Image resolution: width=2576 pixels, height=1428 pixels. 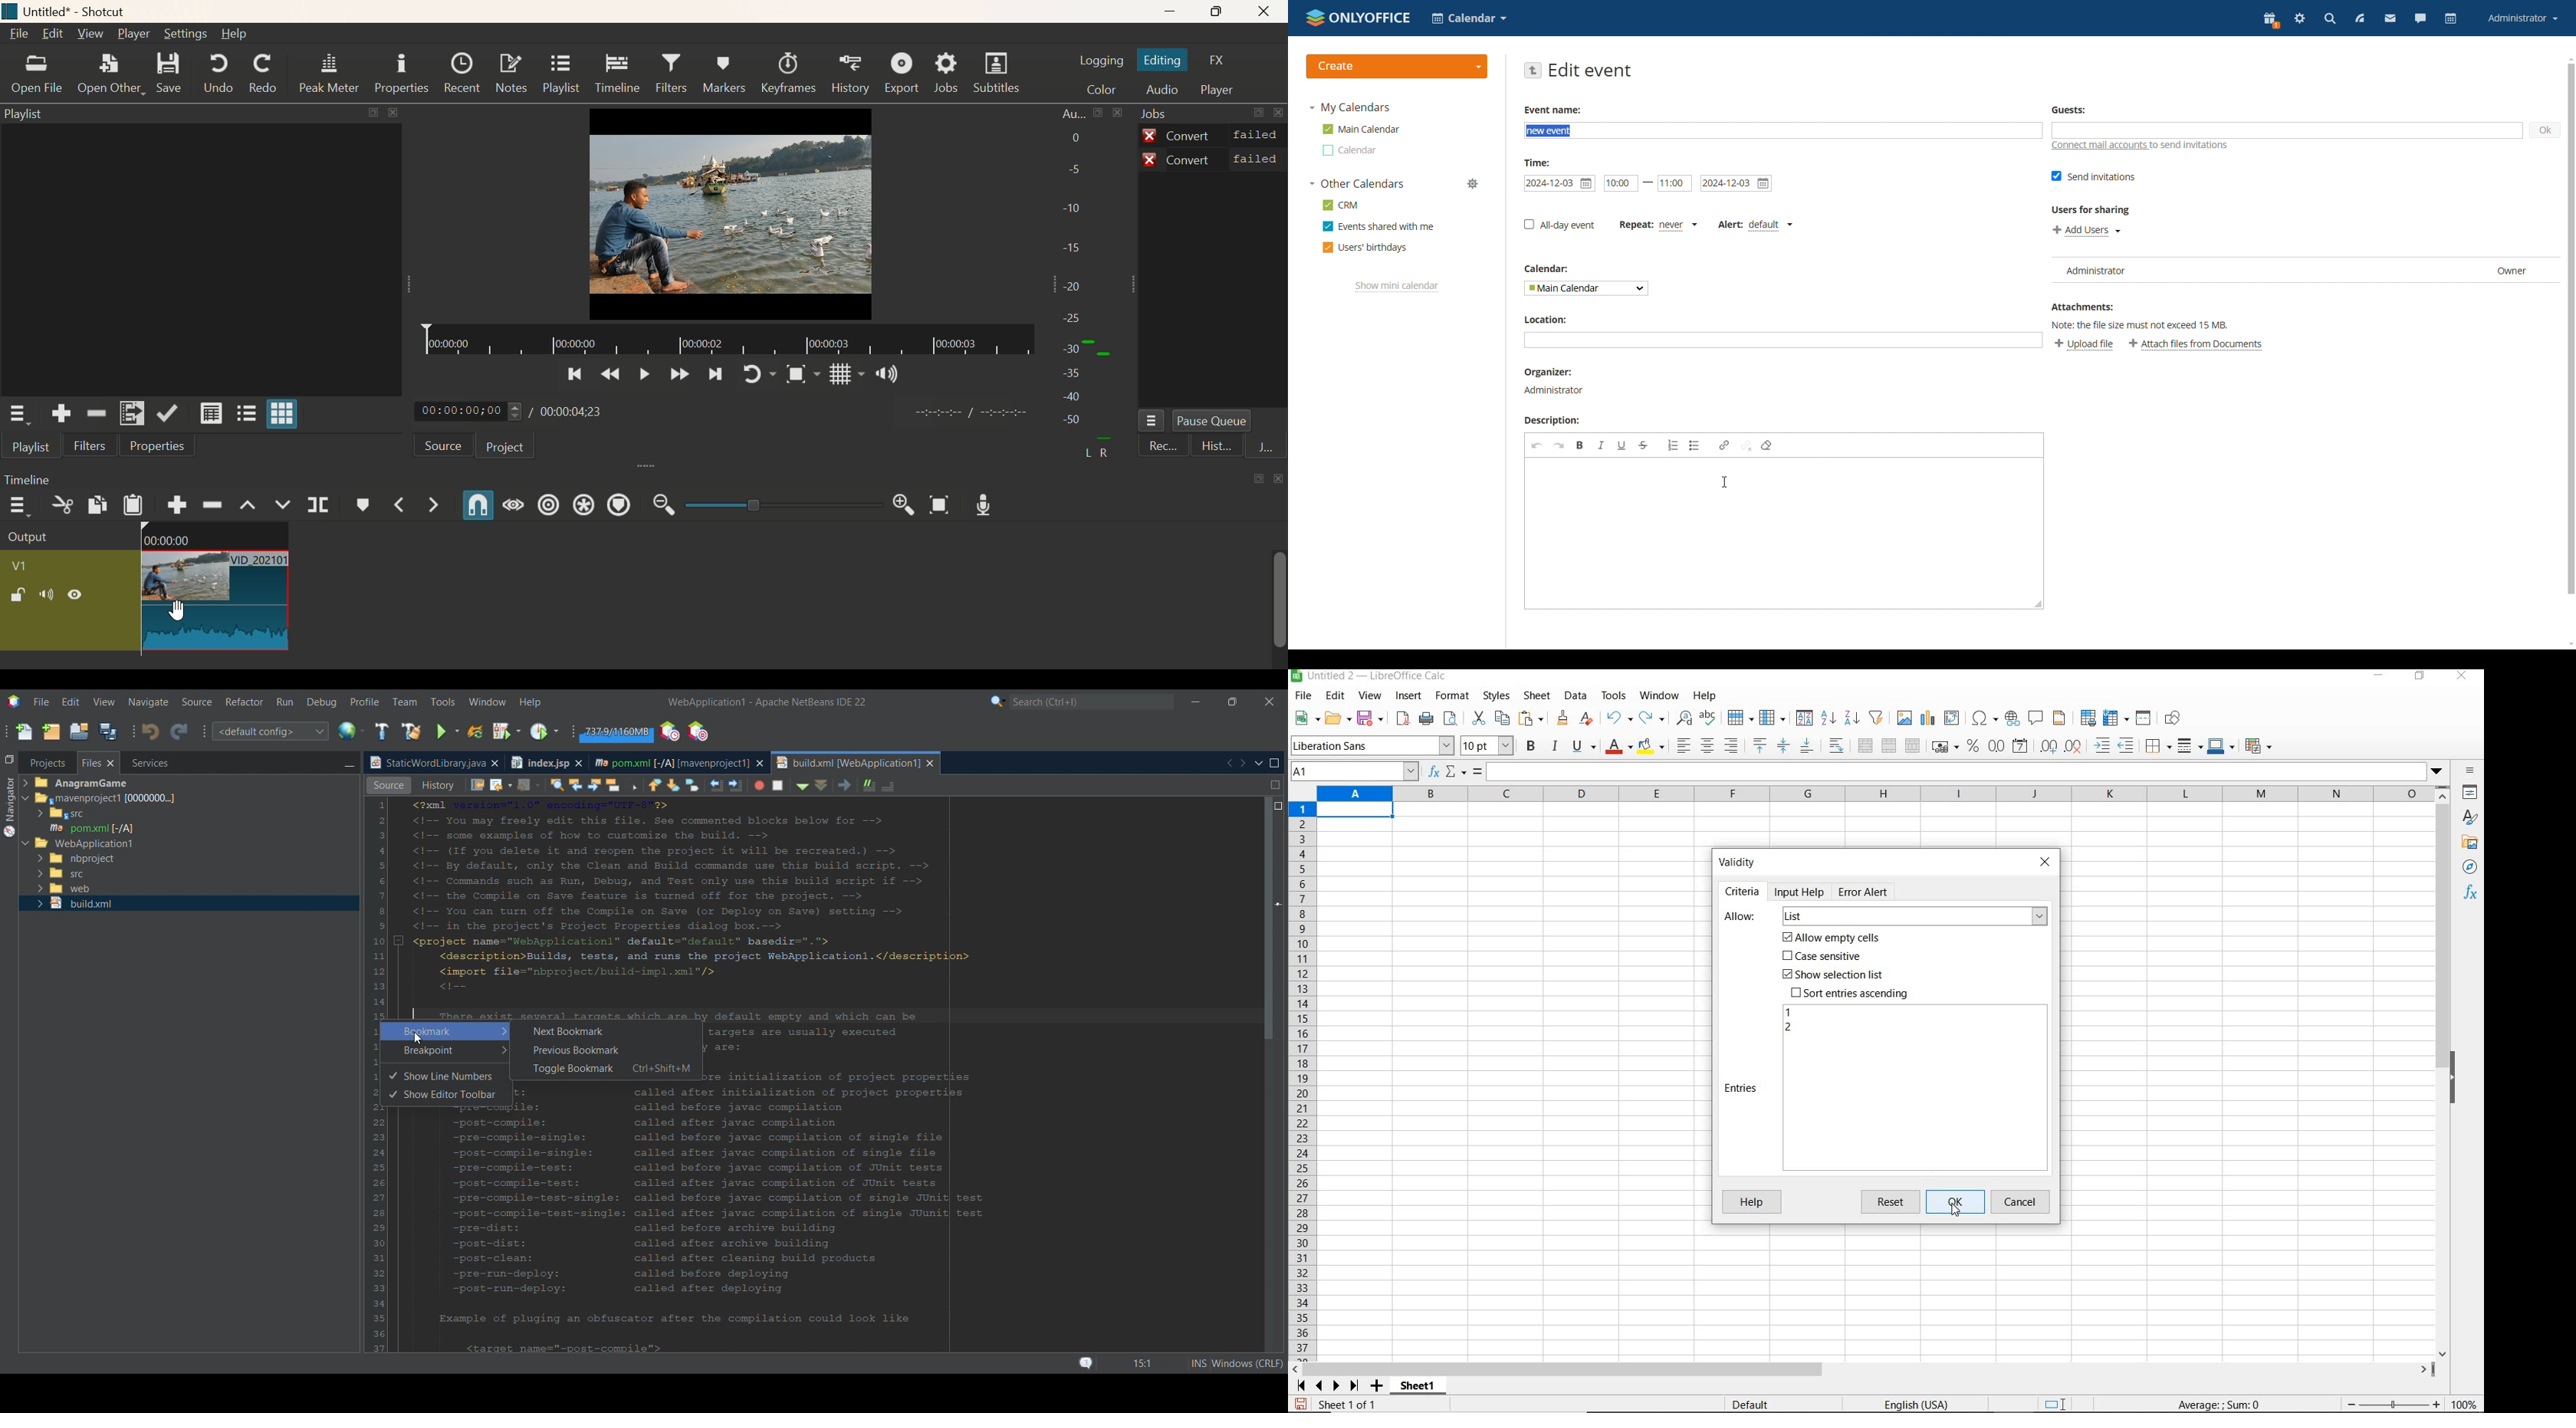 What do you see at coordinates (1750, 1203) in the screenshot?
I see `Help` at bounding box center [1750, 1203].